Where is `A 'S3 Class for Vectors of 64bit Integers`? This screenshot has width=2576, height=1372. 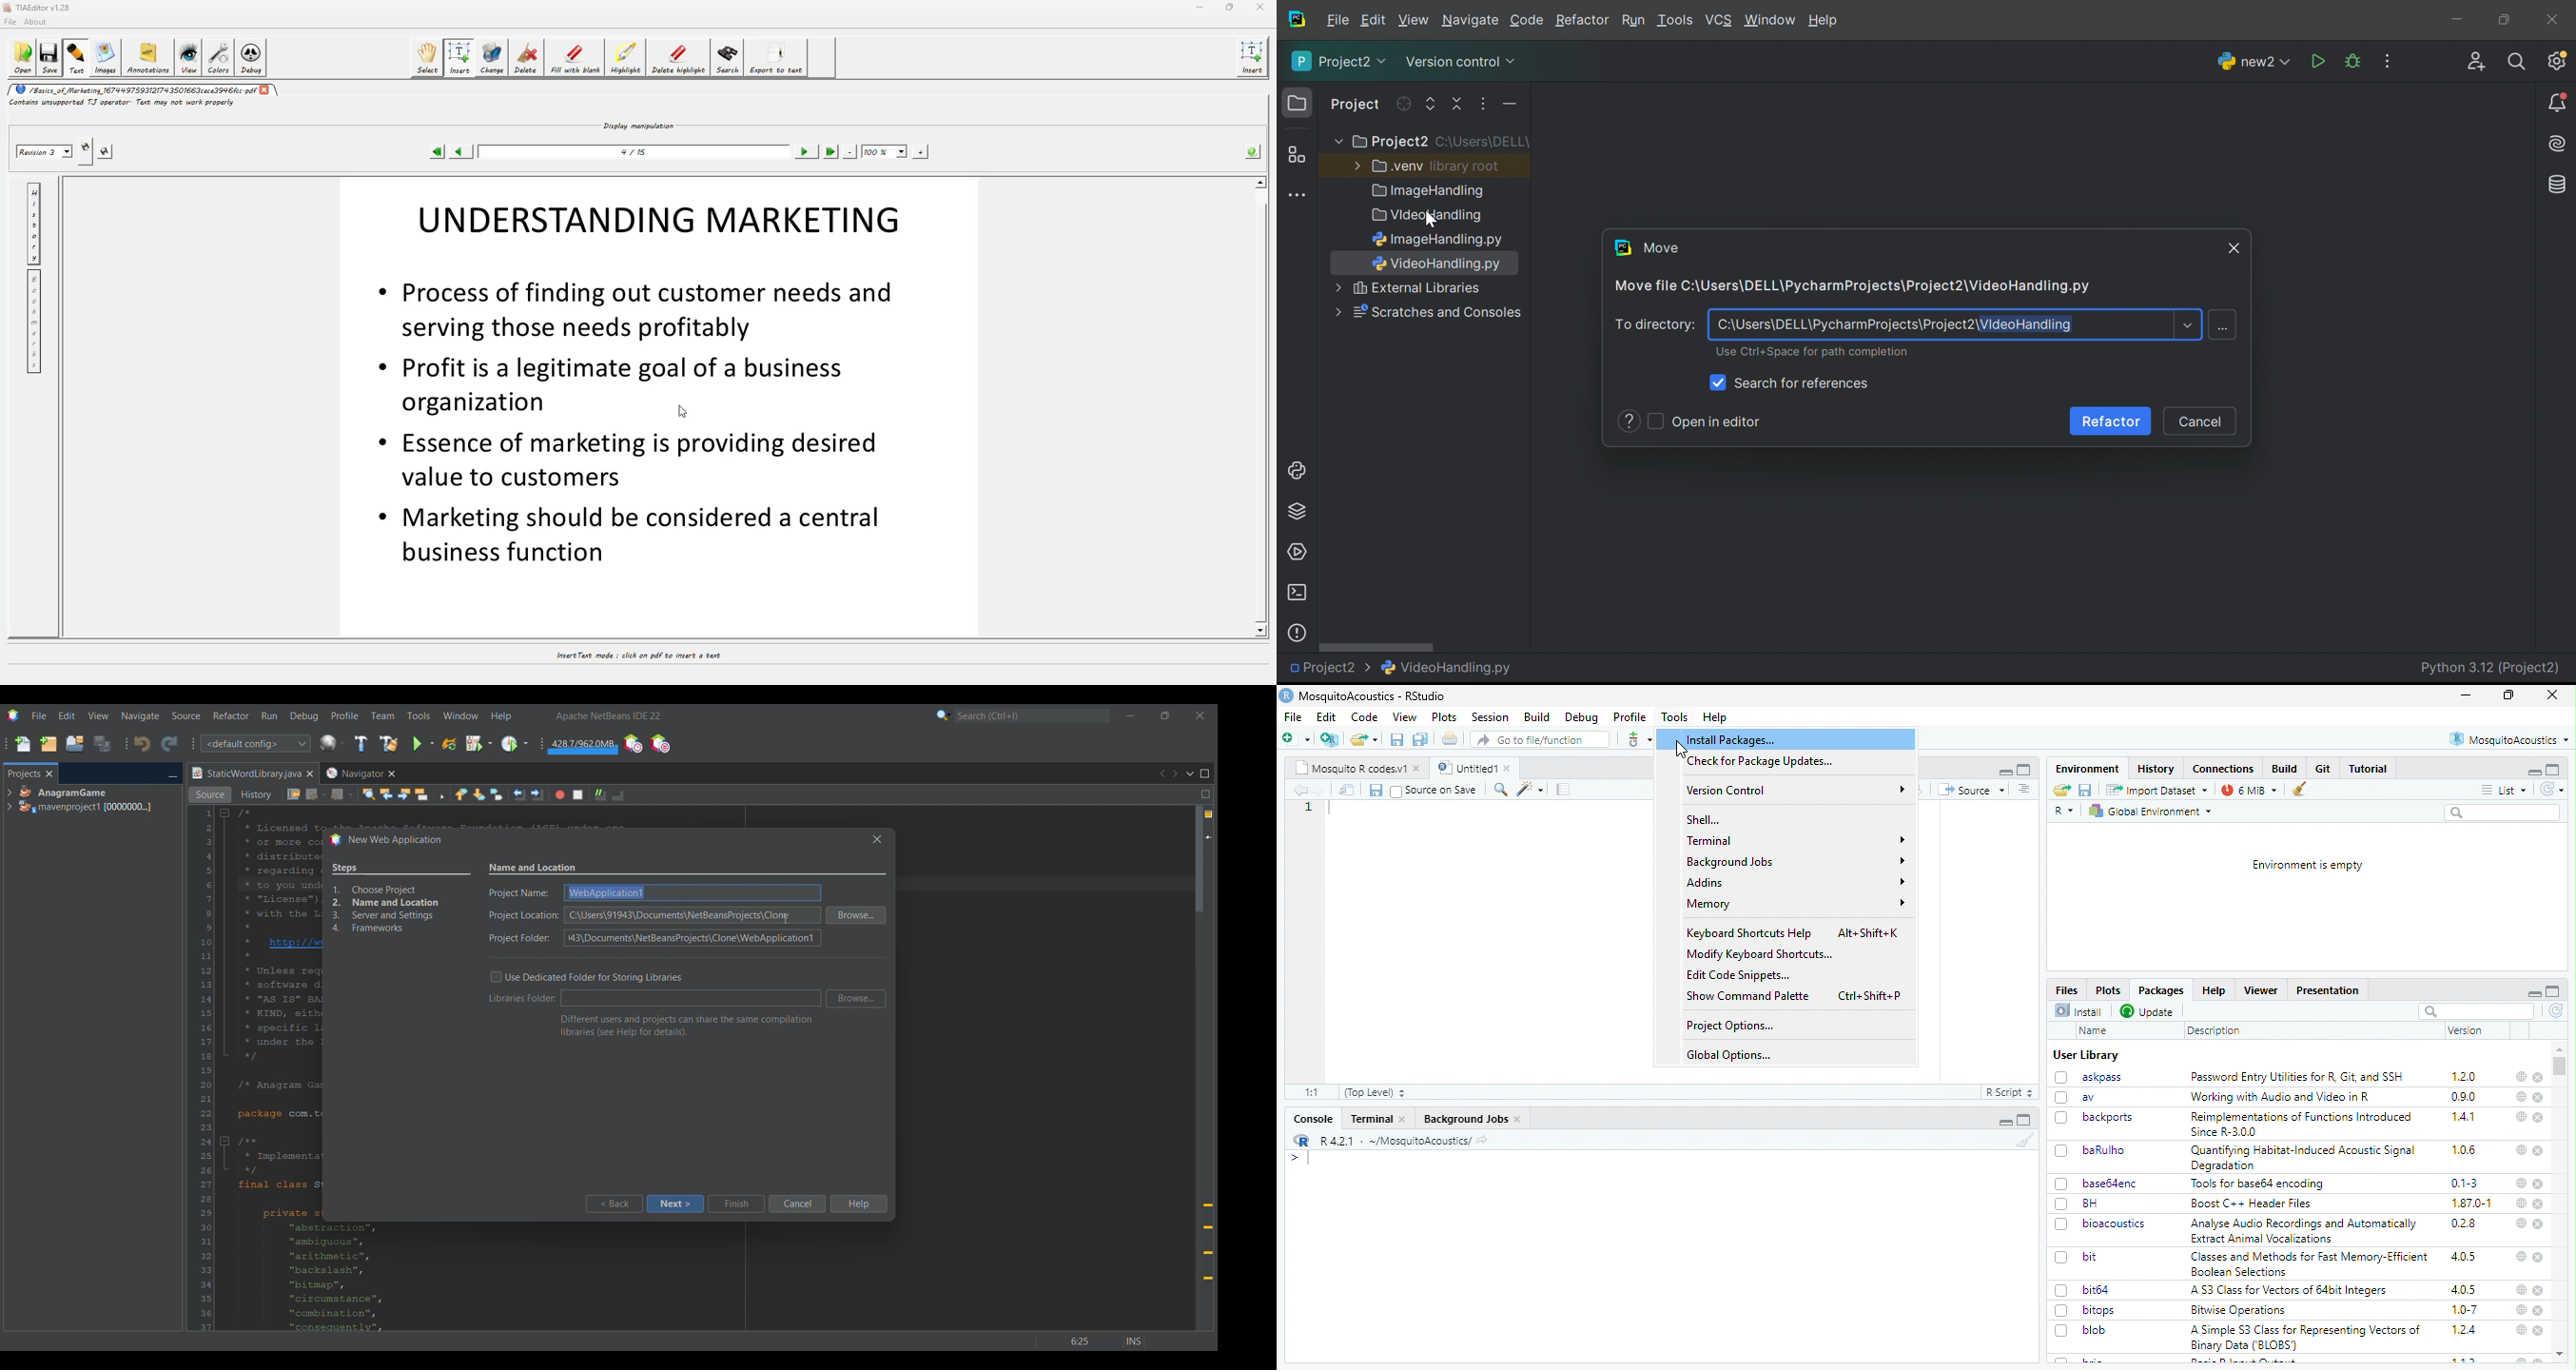 A 'S3 Class for Vectors of 64bit Integers is located at coordinates (2291, 1291).